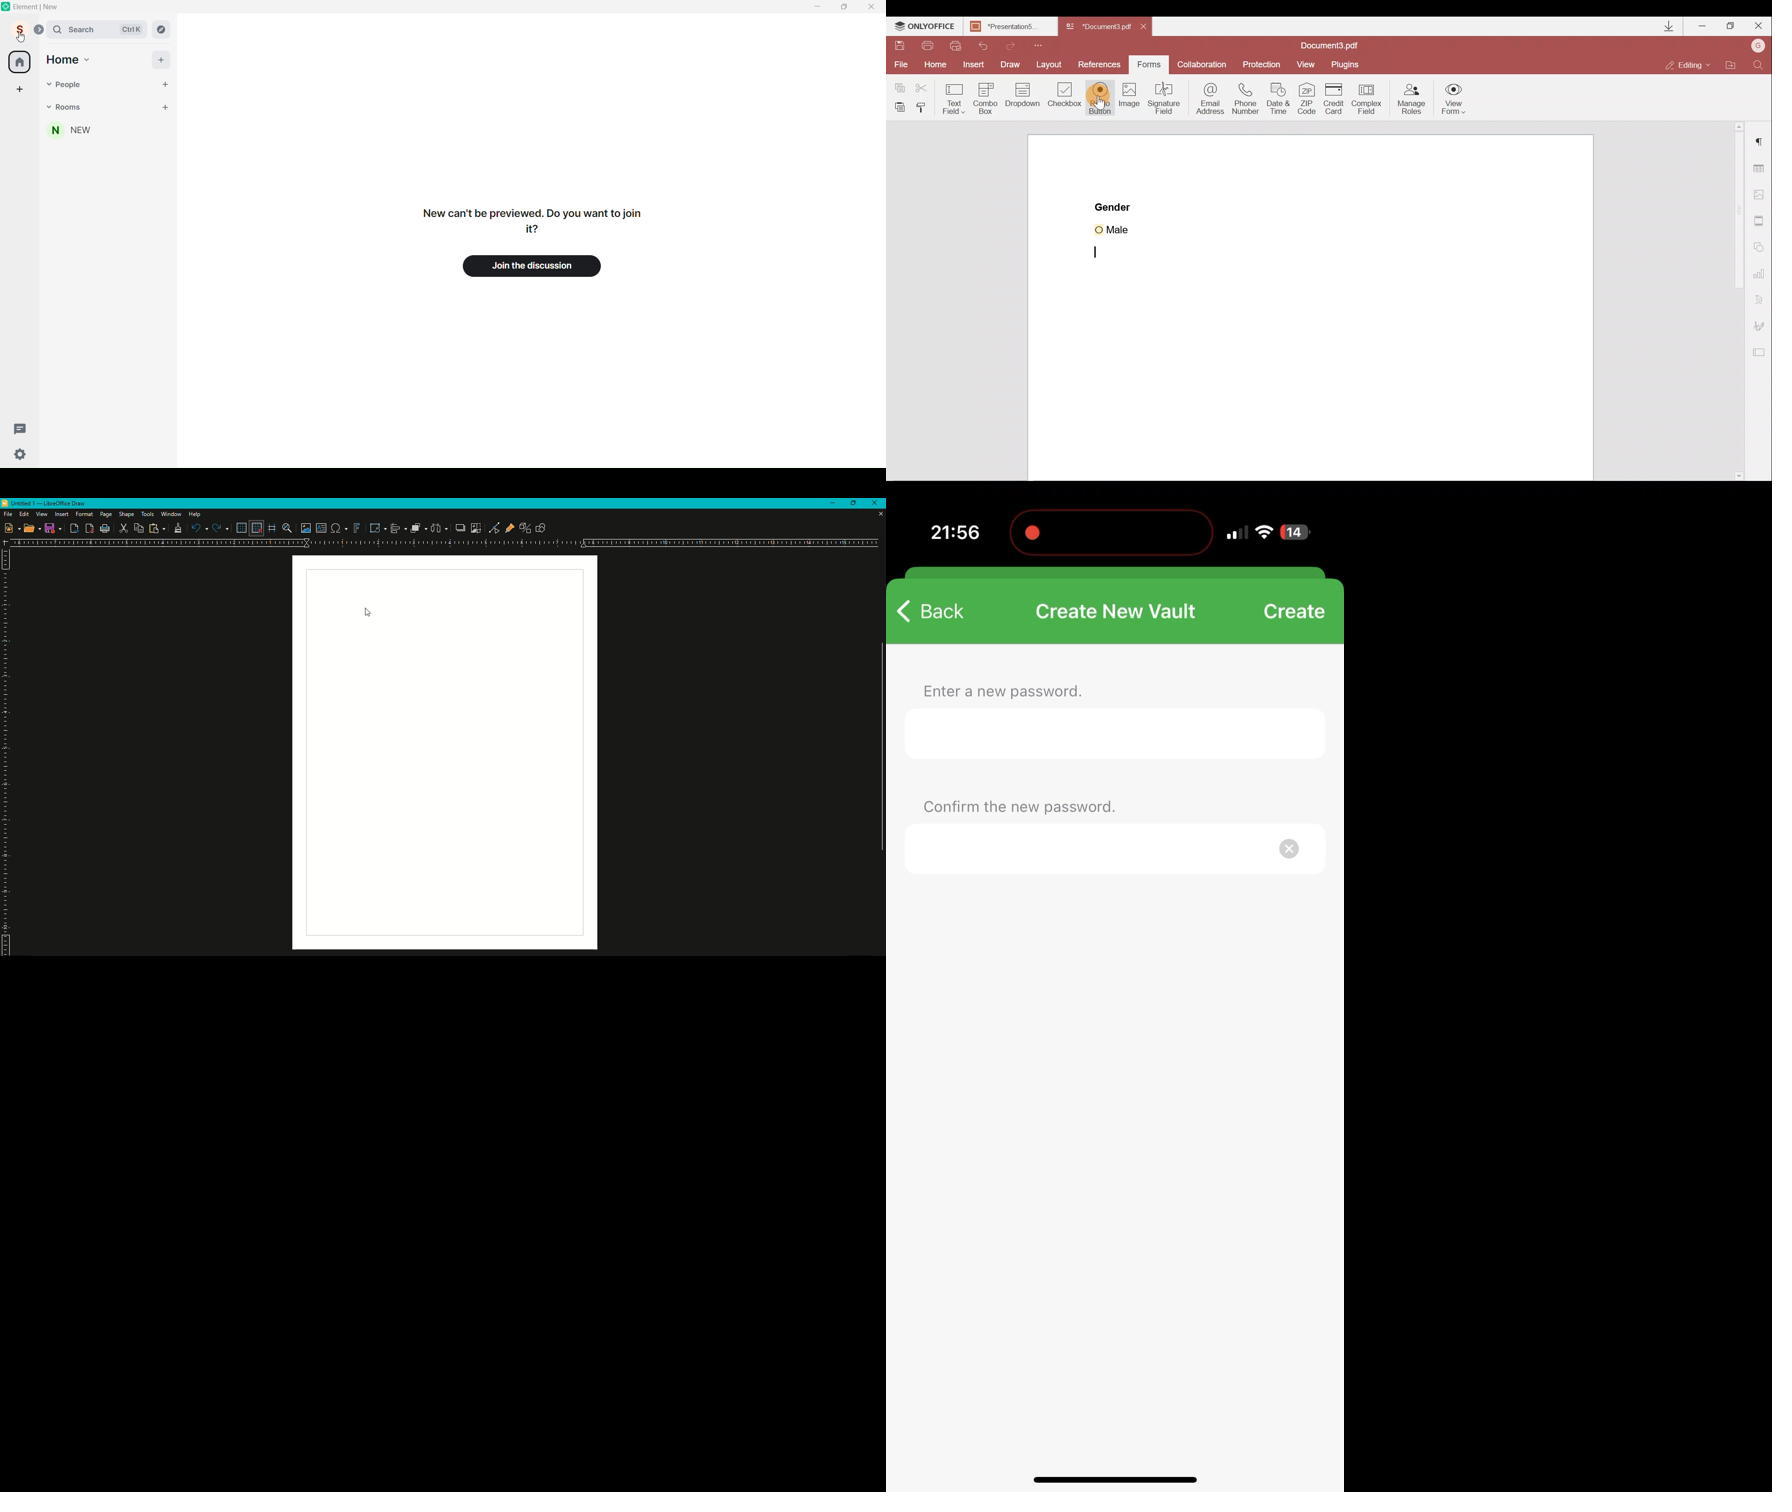  Describe the element at coordinates (105, 107) in the screenshot. I see `Rooms` at that location.